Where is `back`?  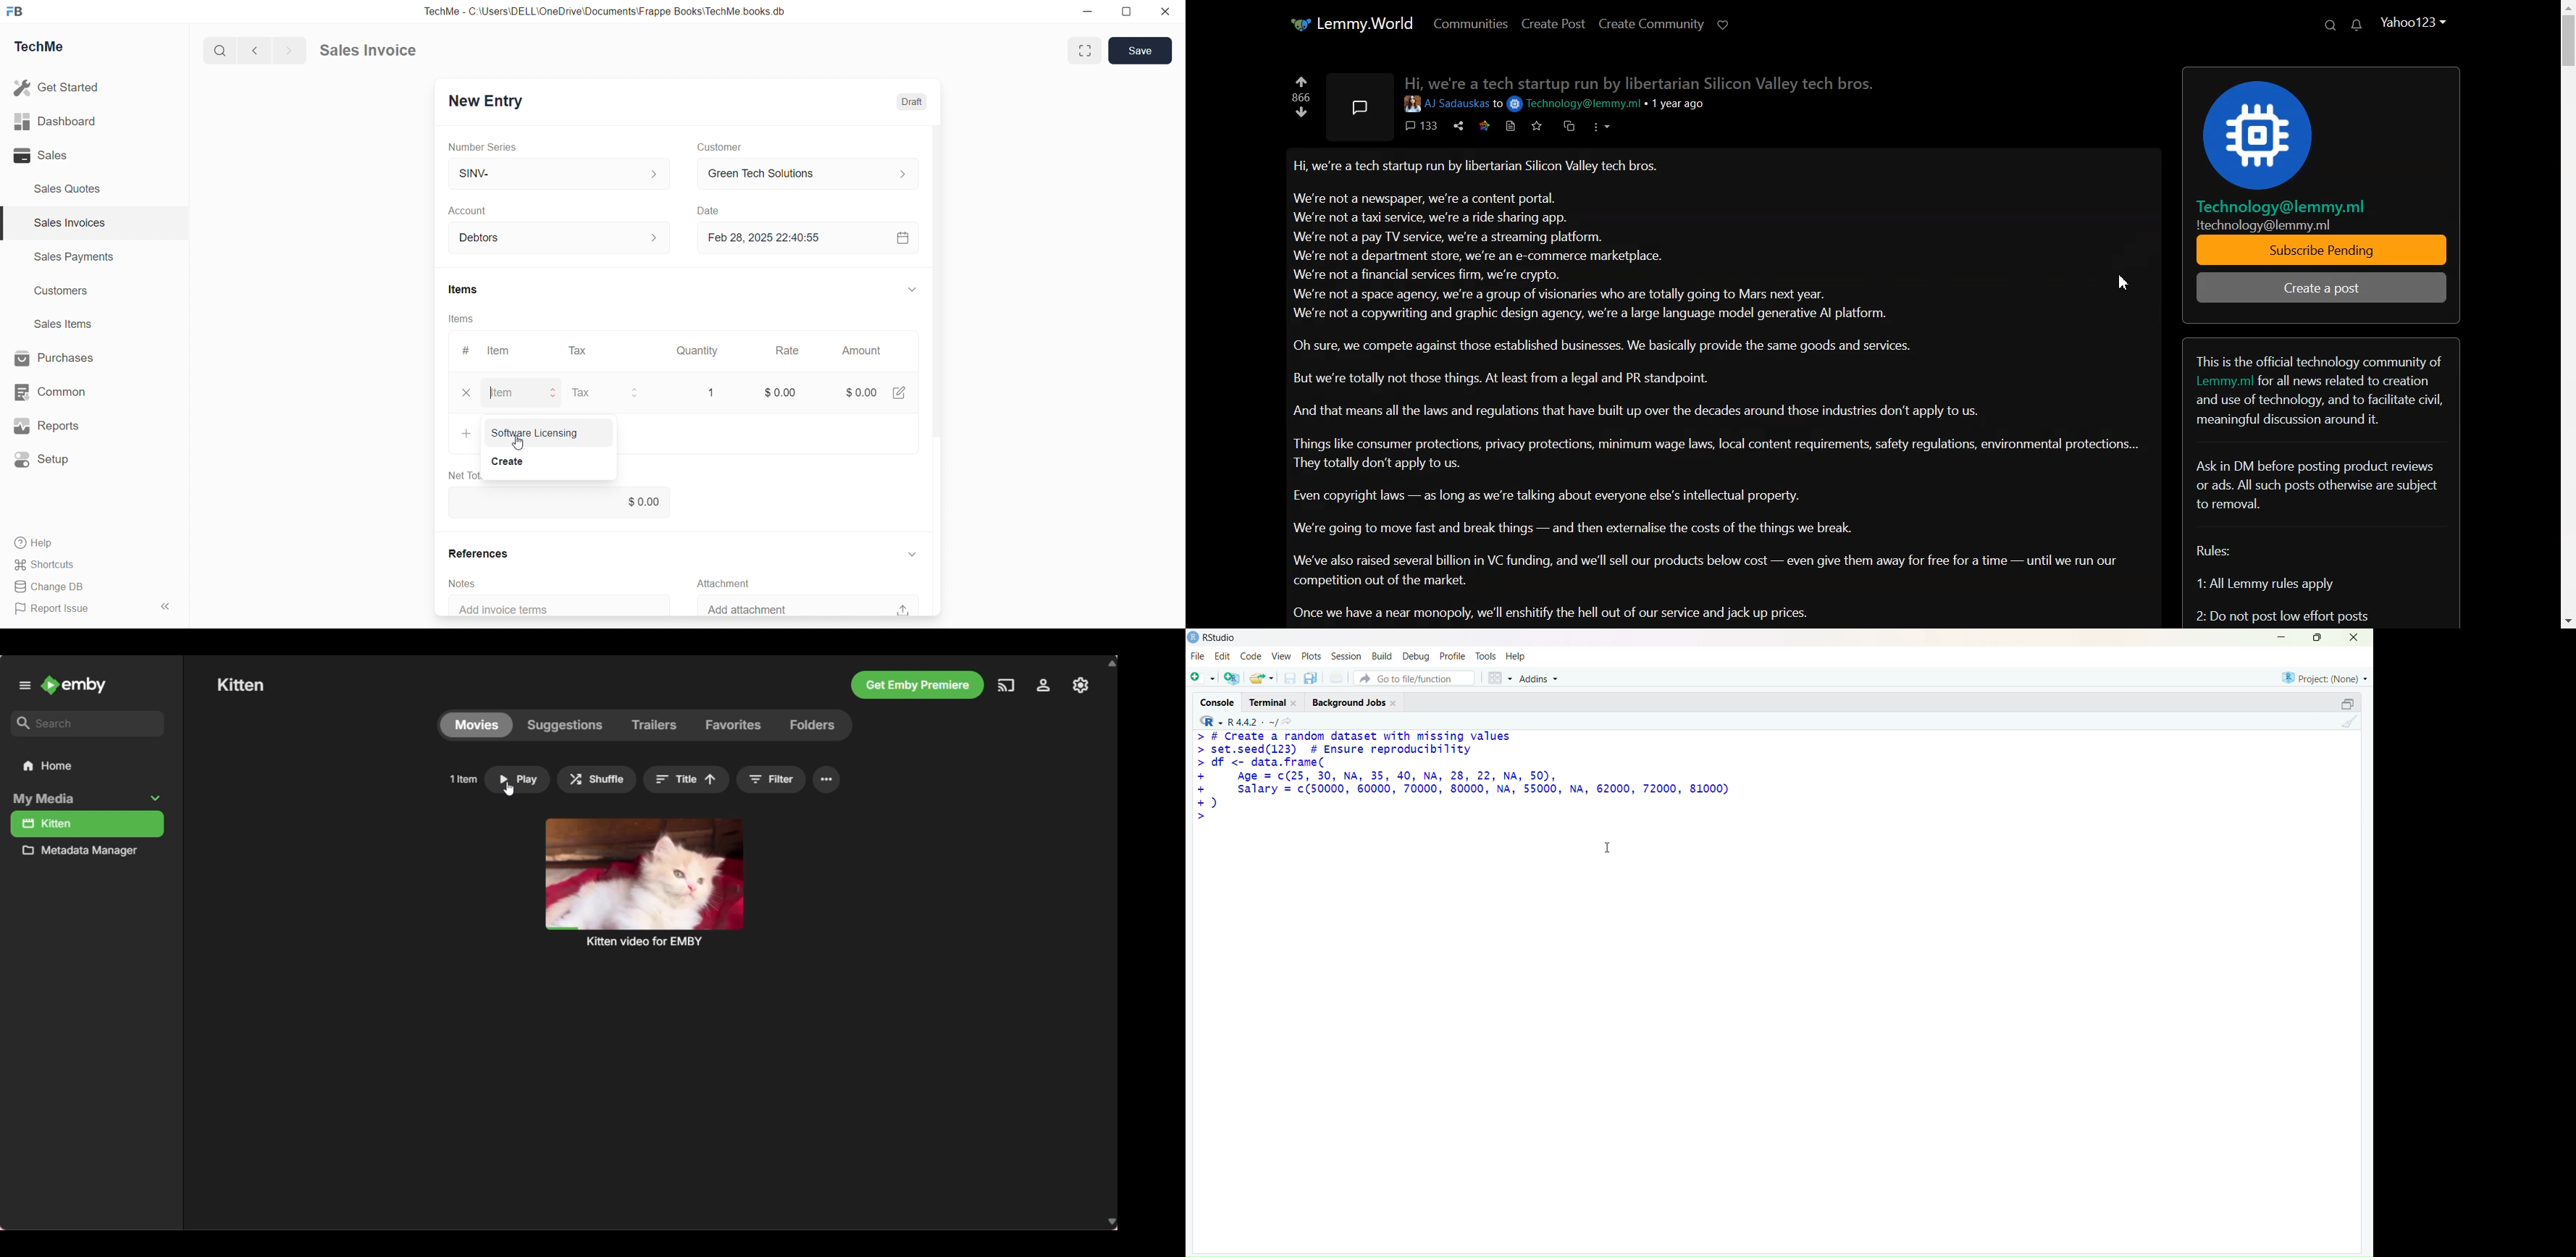 back is located at coordinates (252, 50).